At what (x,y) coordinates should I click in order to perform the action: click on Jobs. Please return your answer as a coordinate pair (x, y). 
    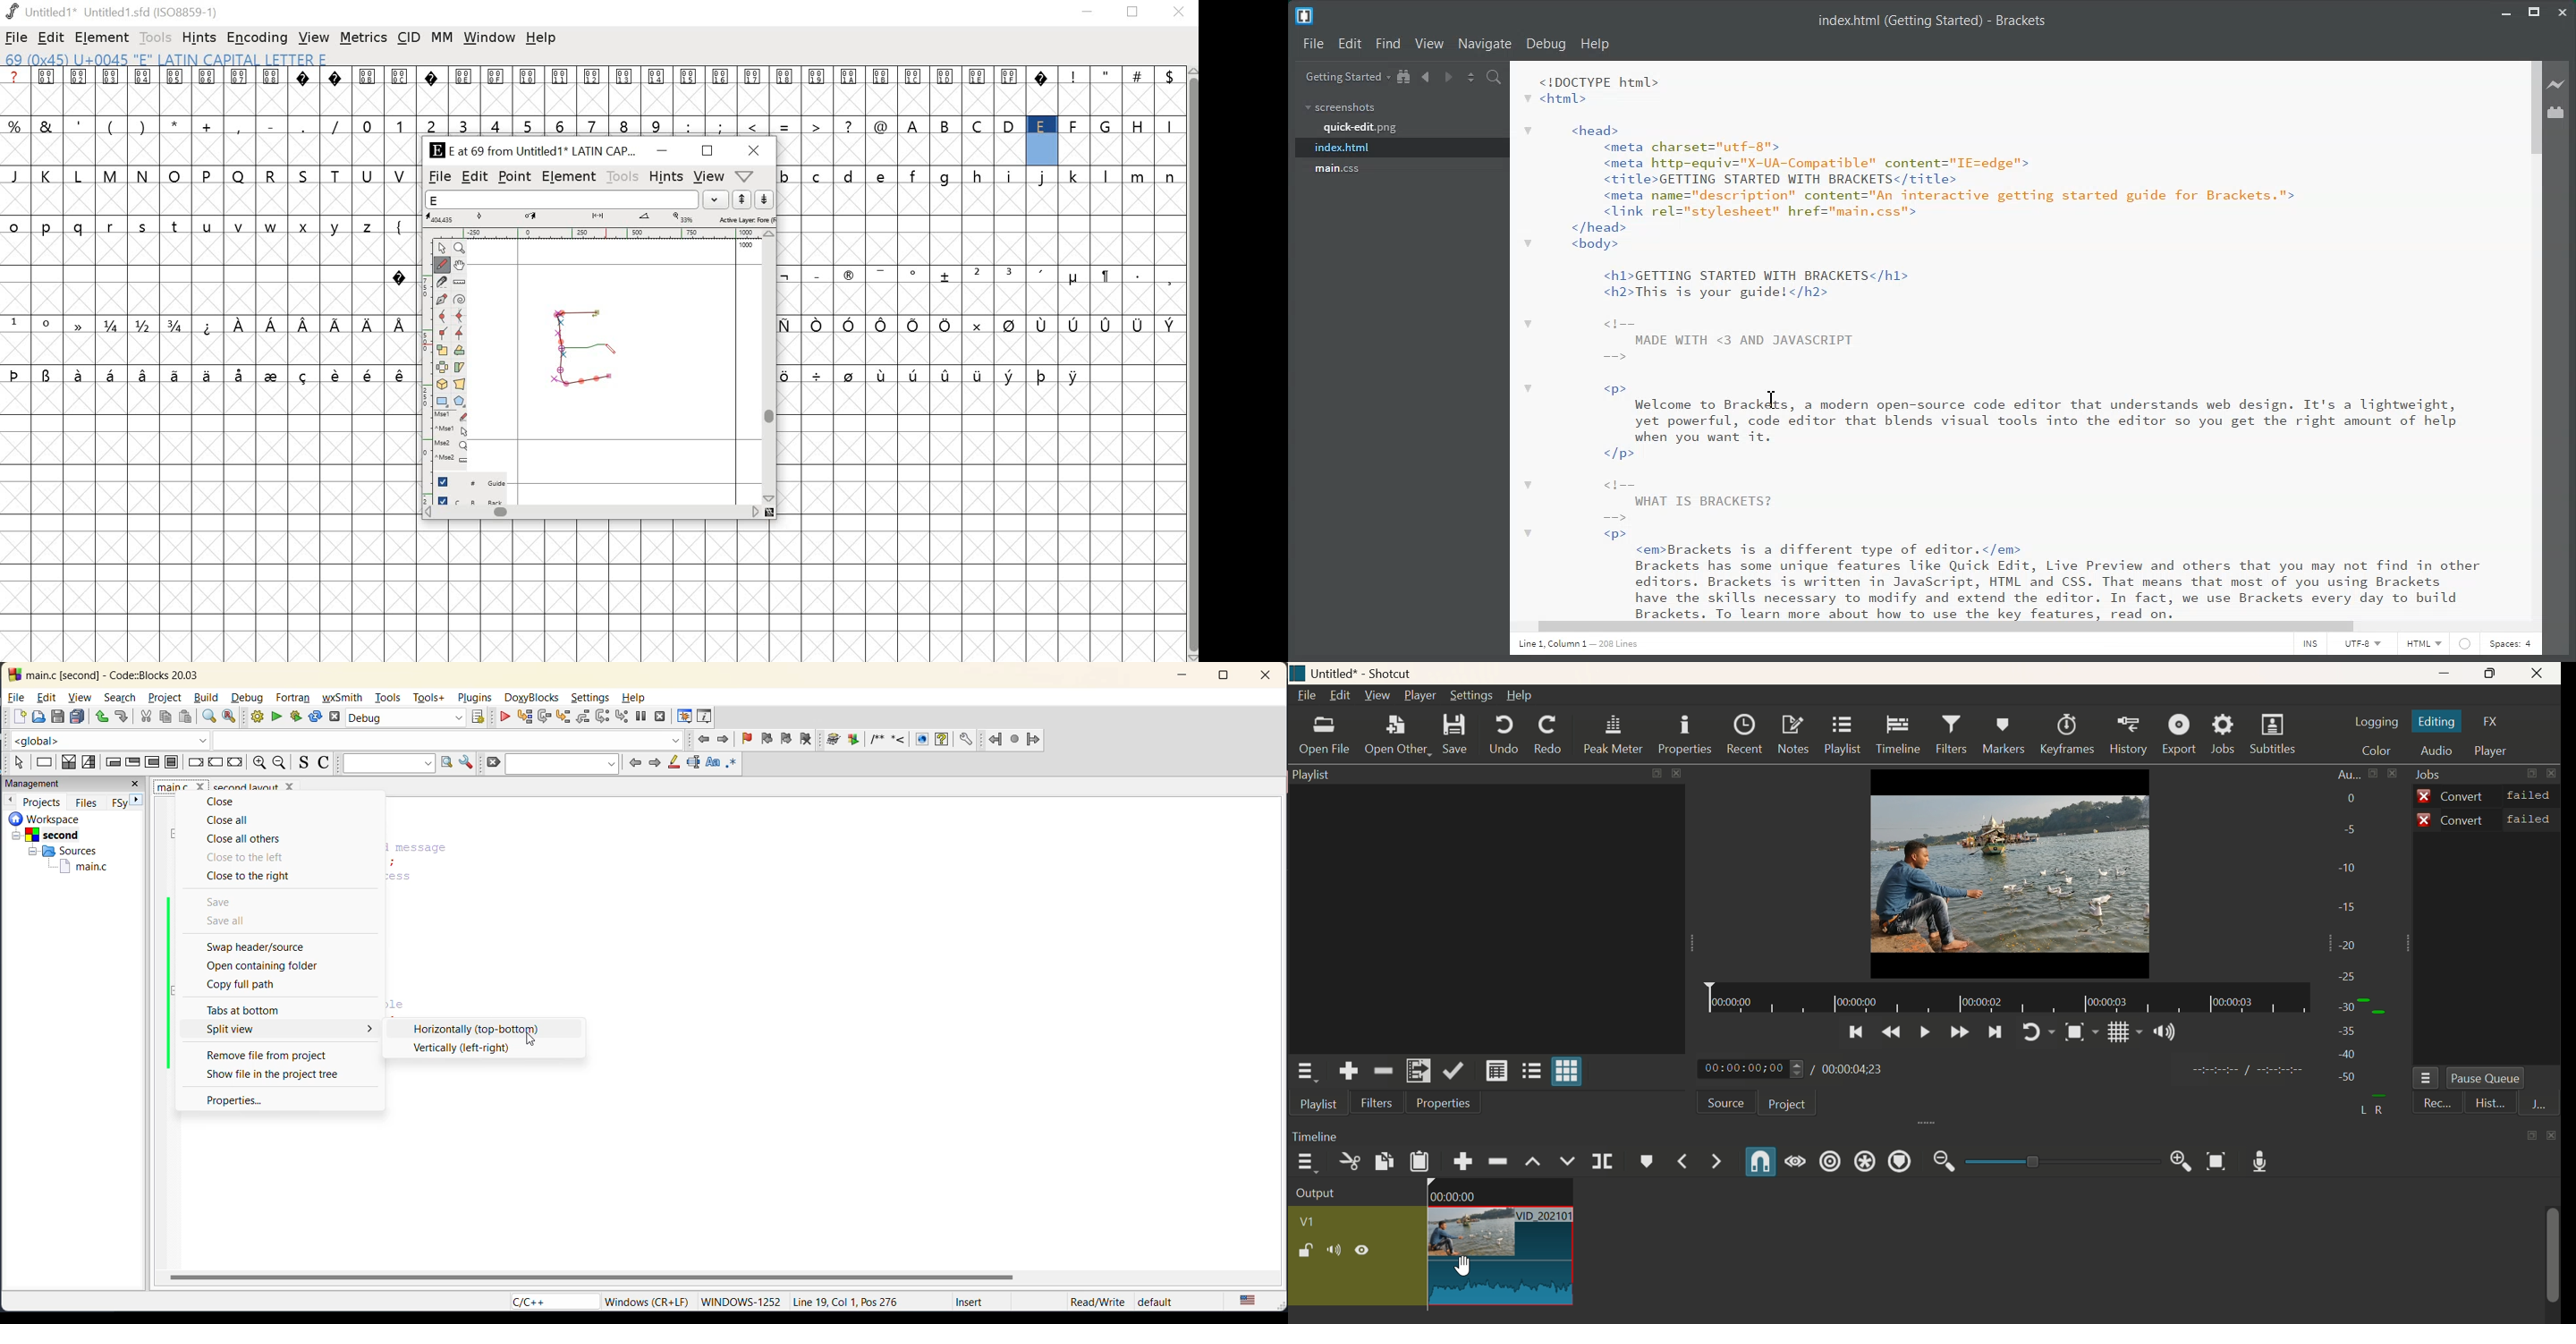
    Looking at the image, I should click on (2434, 775).